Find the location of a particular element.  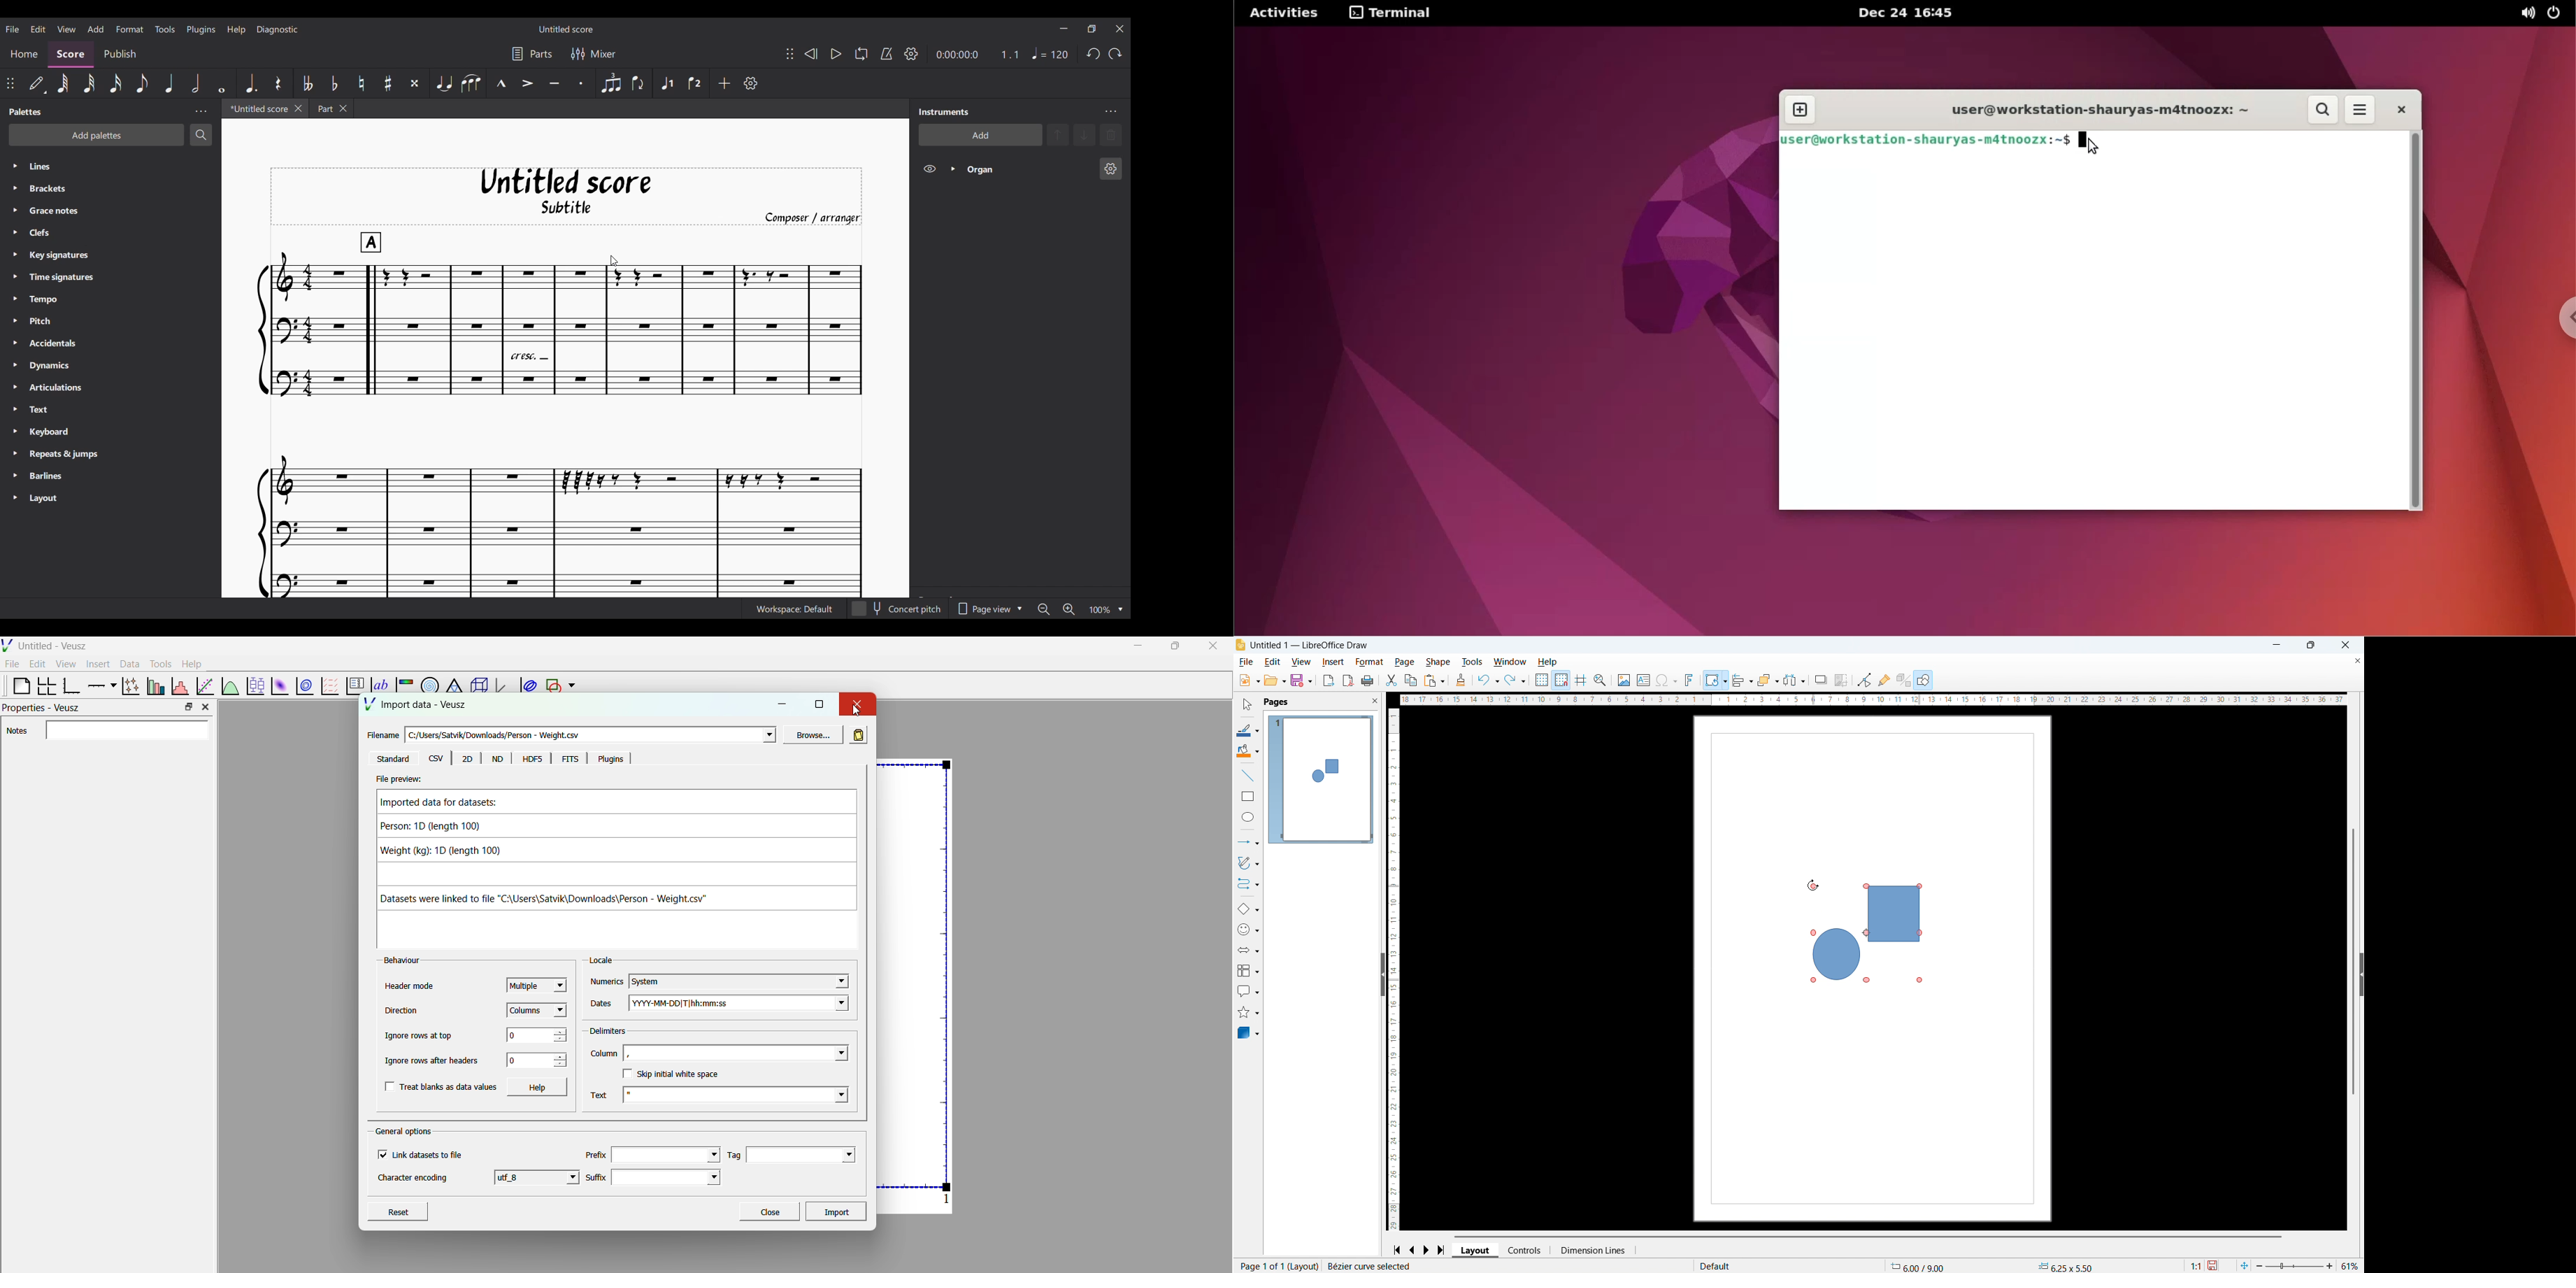

line  is located at coordinates (1248, 775).